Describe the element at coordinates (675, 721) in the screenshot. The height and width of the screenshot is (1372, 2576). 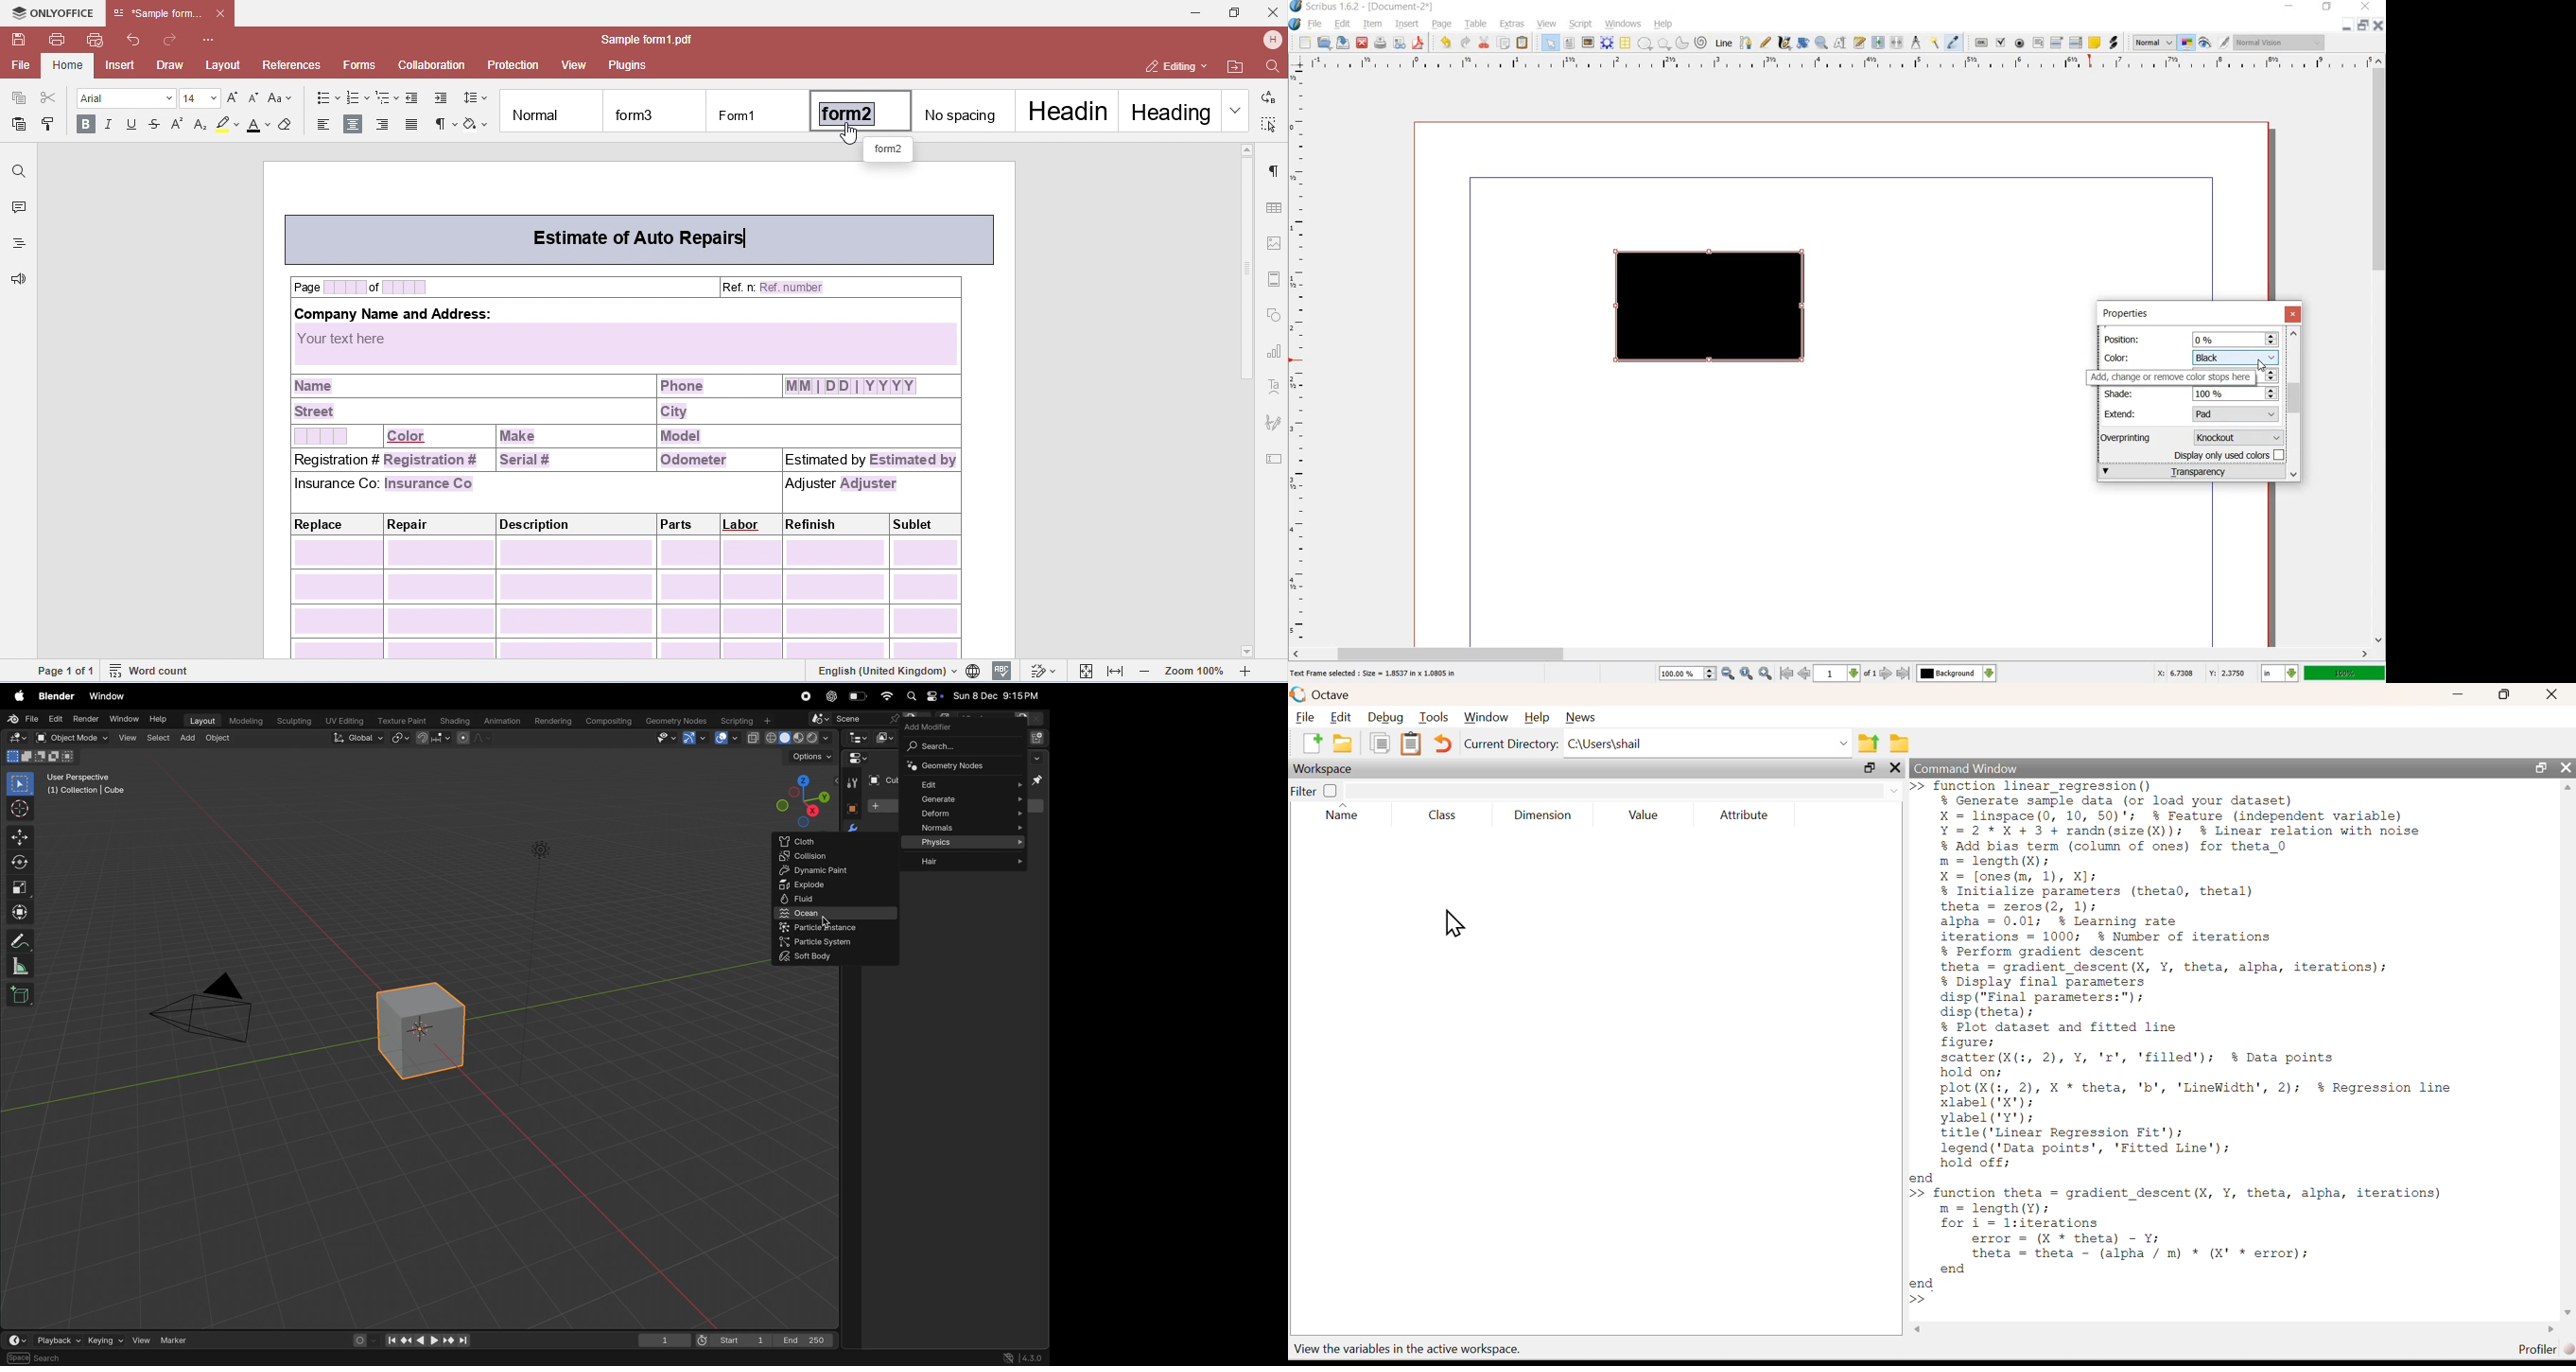
I see `Gemmerty nodes` at that location.